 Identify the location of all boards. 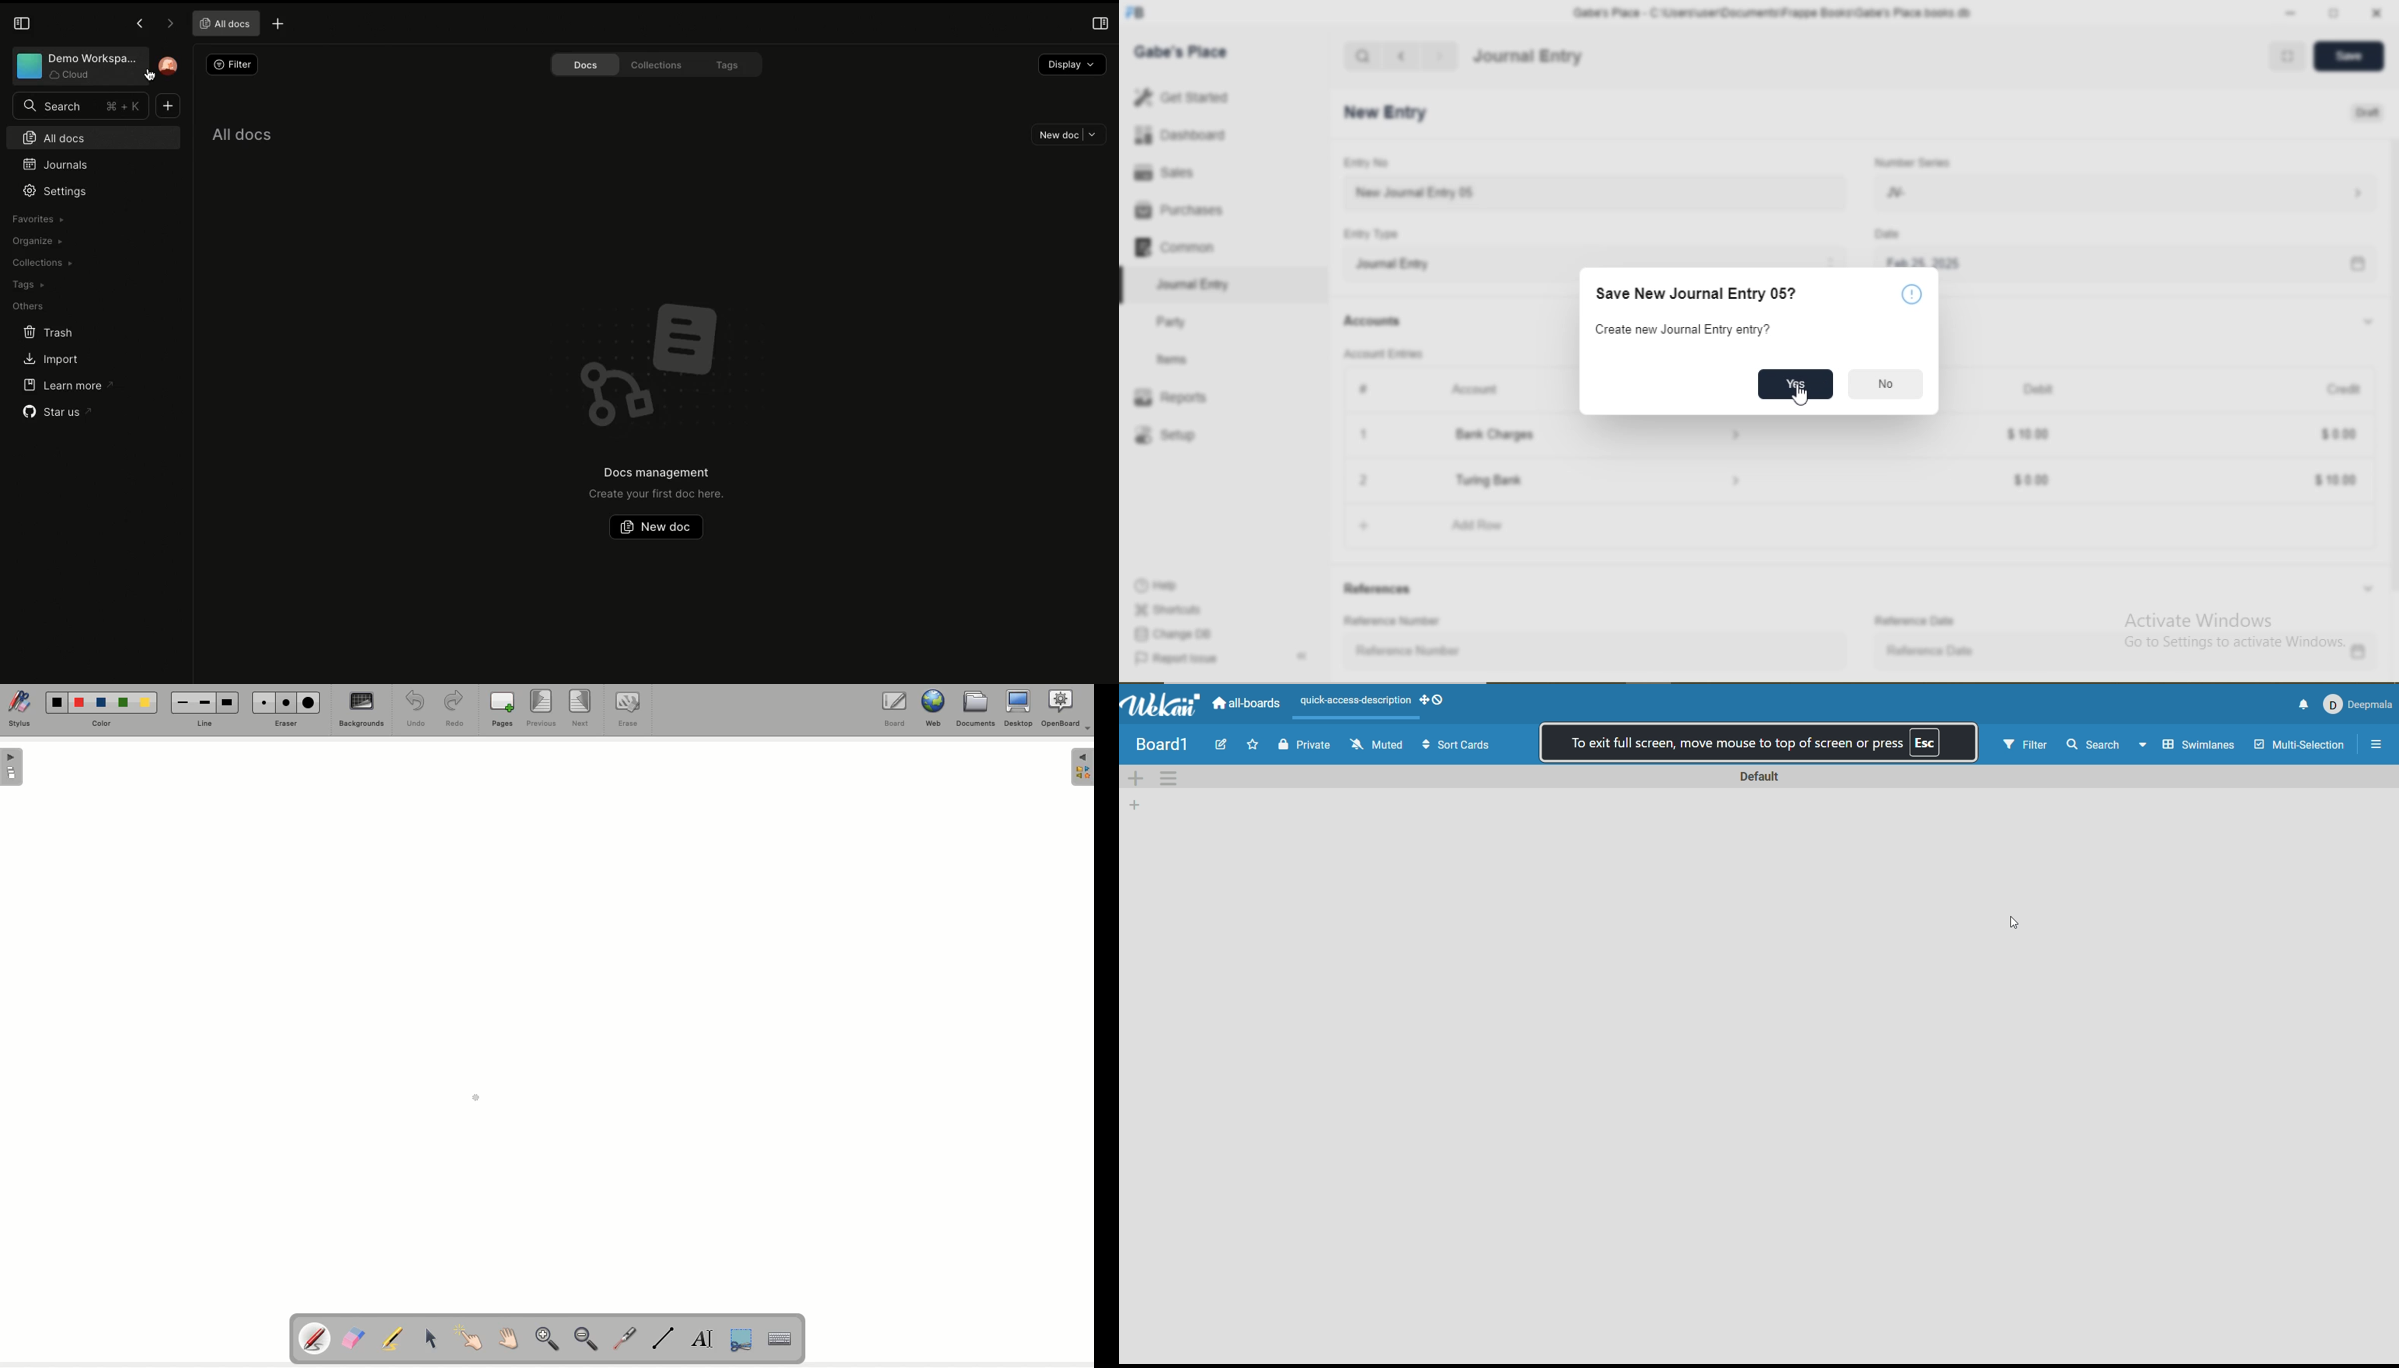
(1244, 707).